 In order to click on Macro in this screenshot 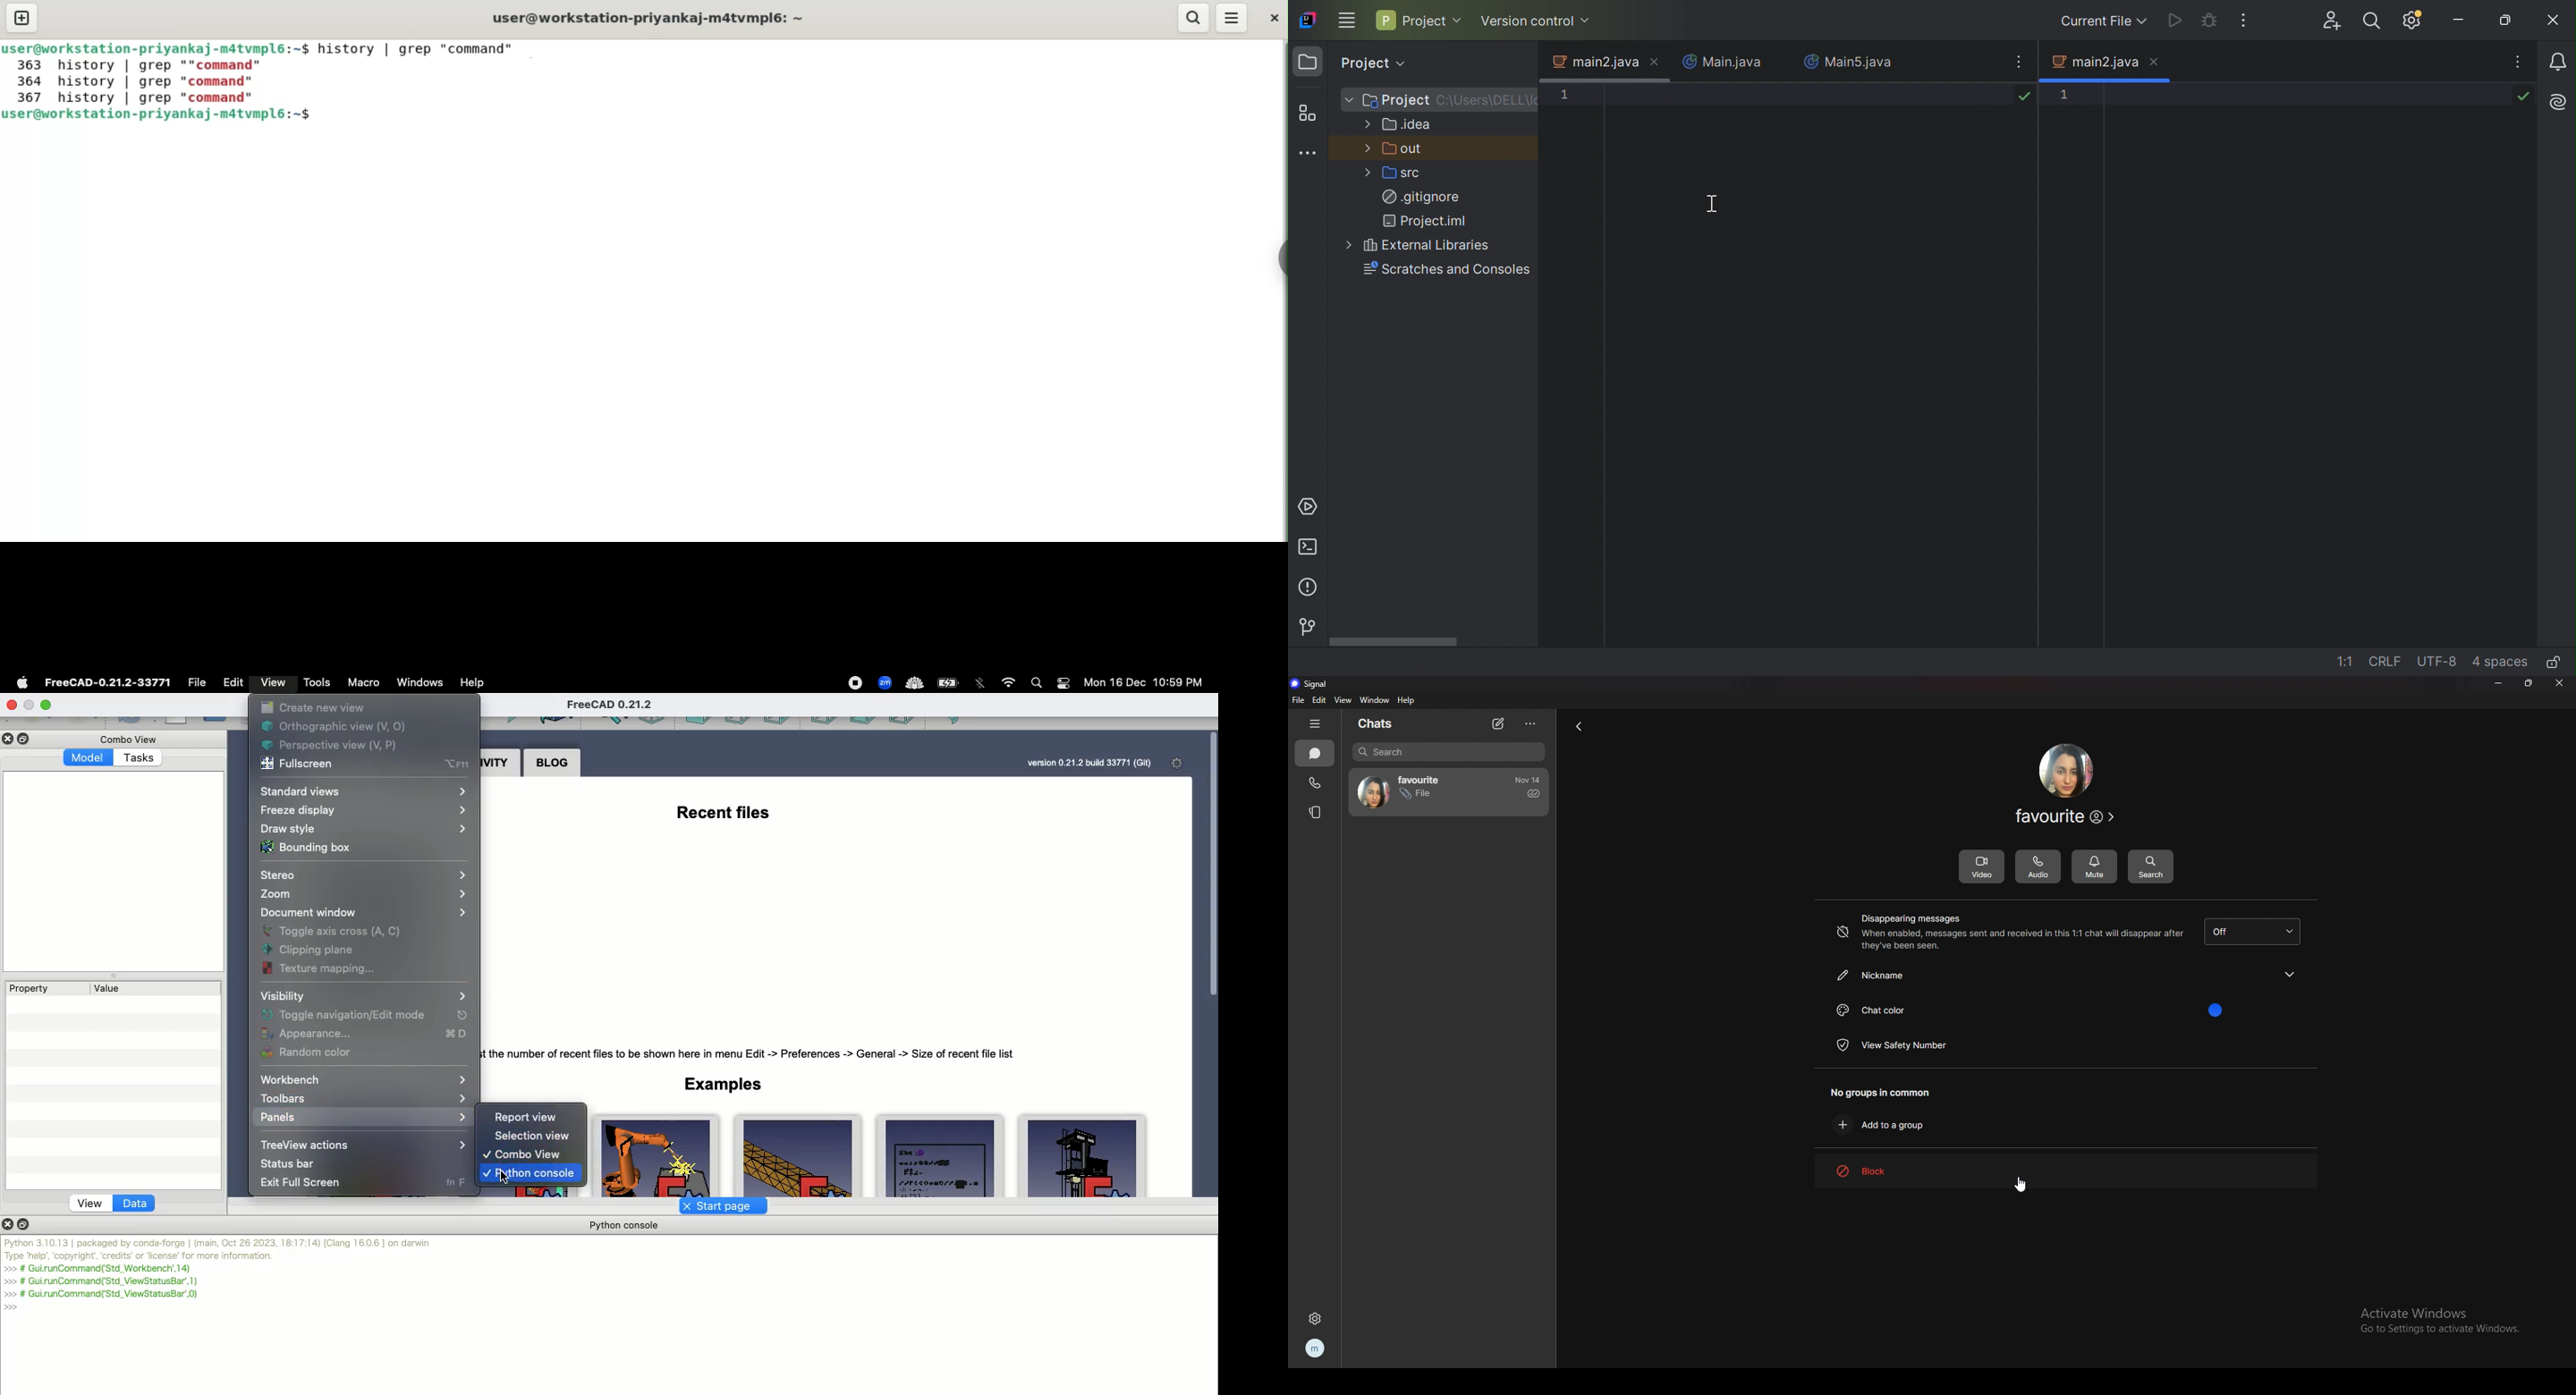, I will do `click(365, 684)`.